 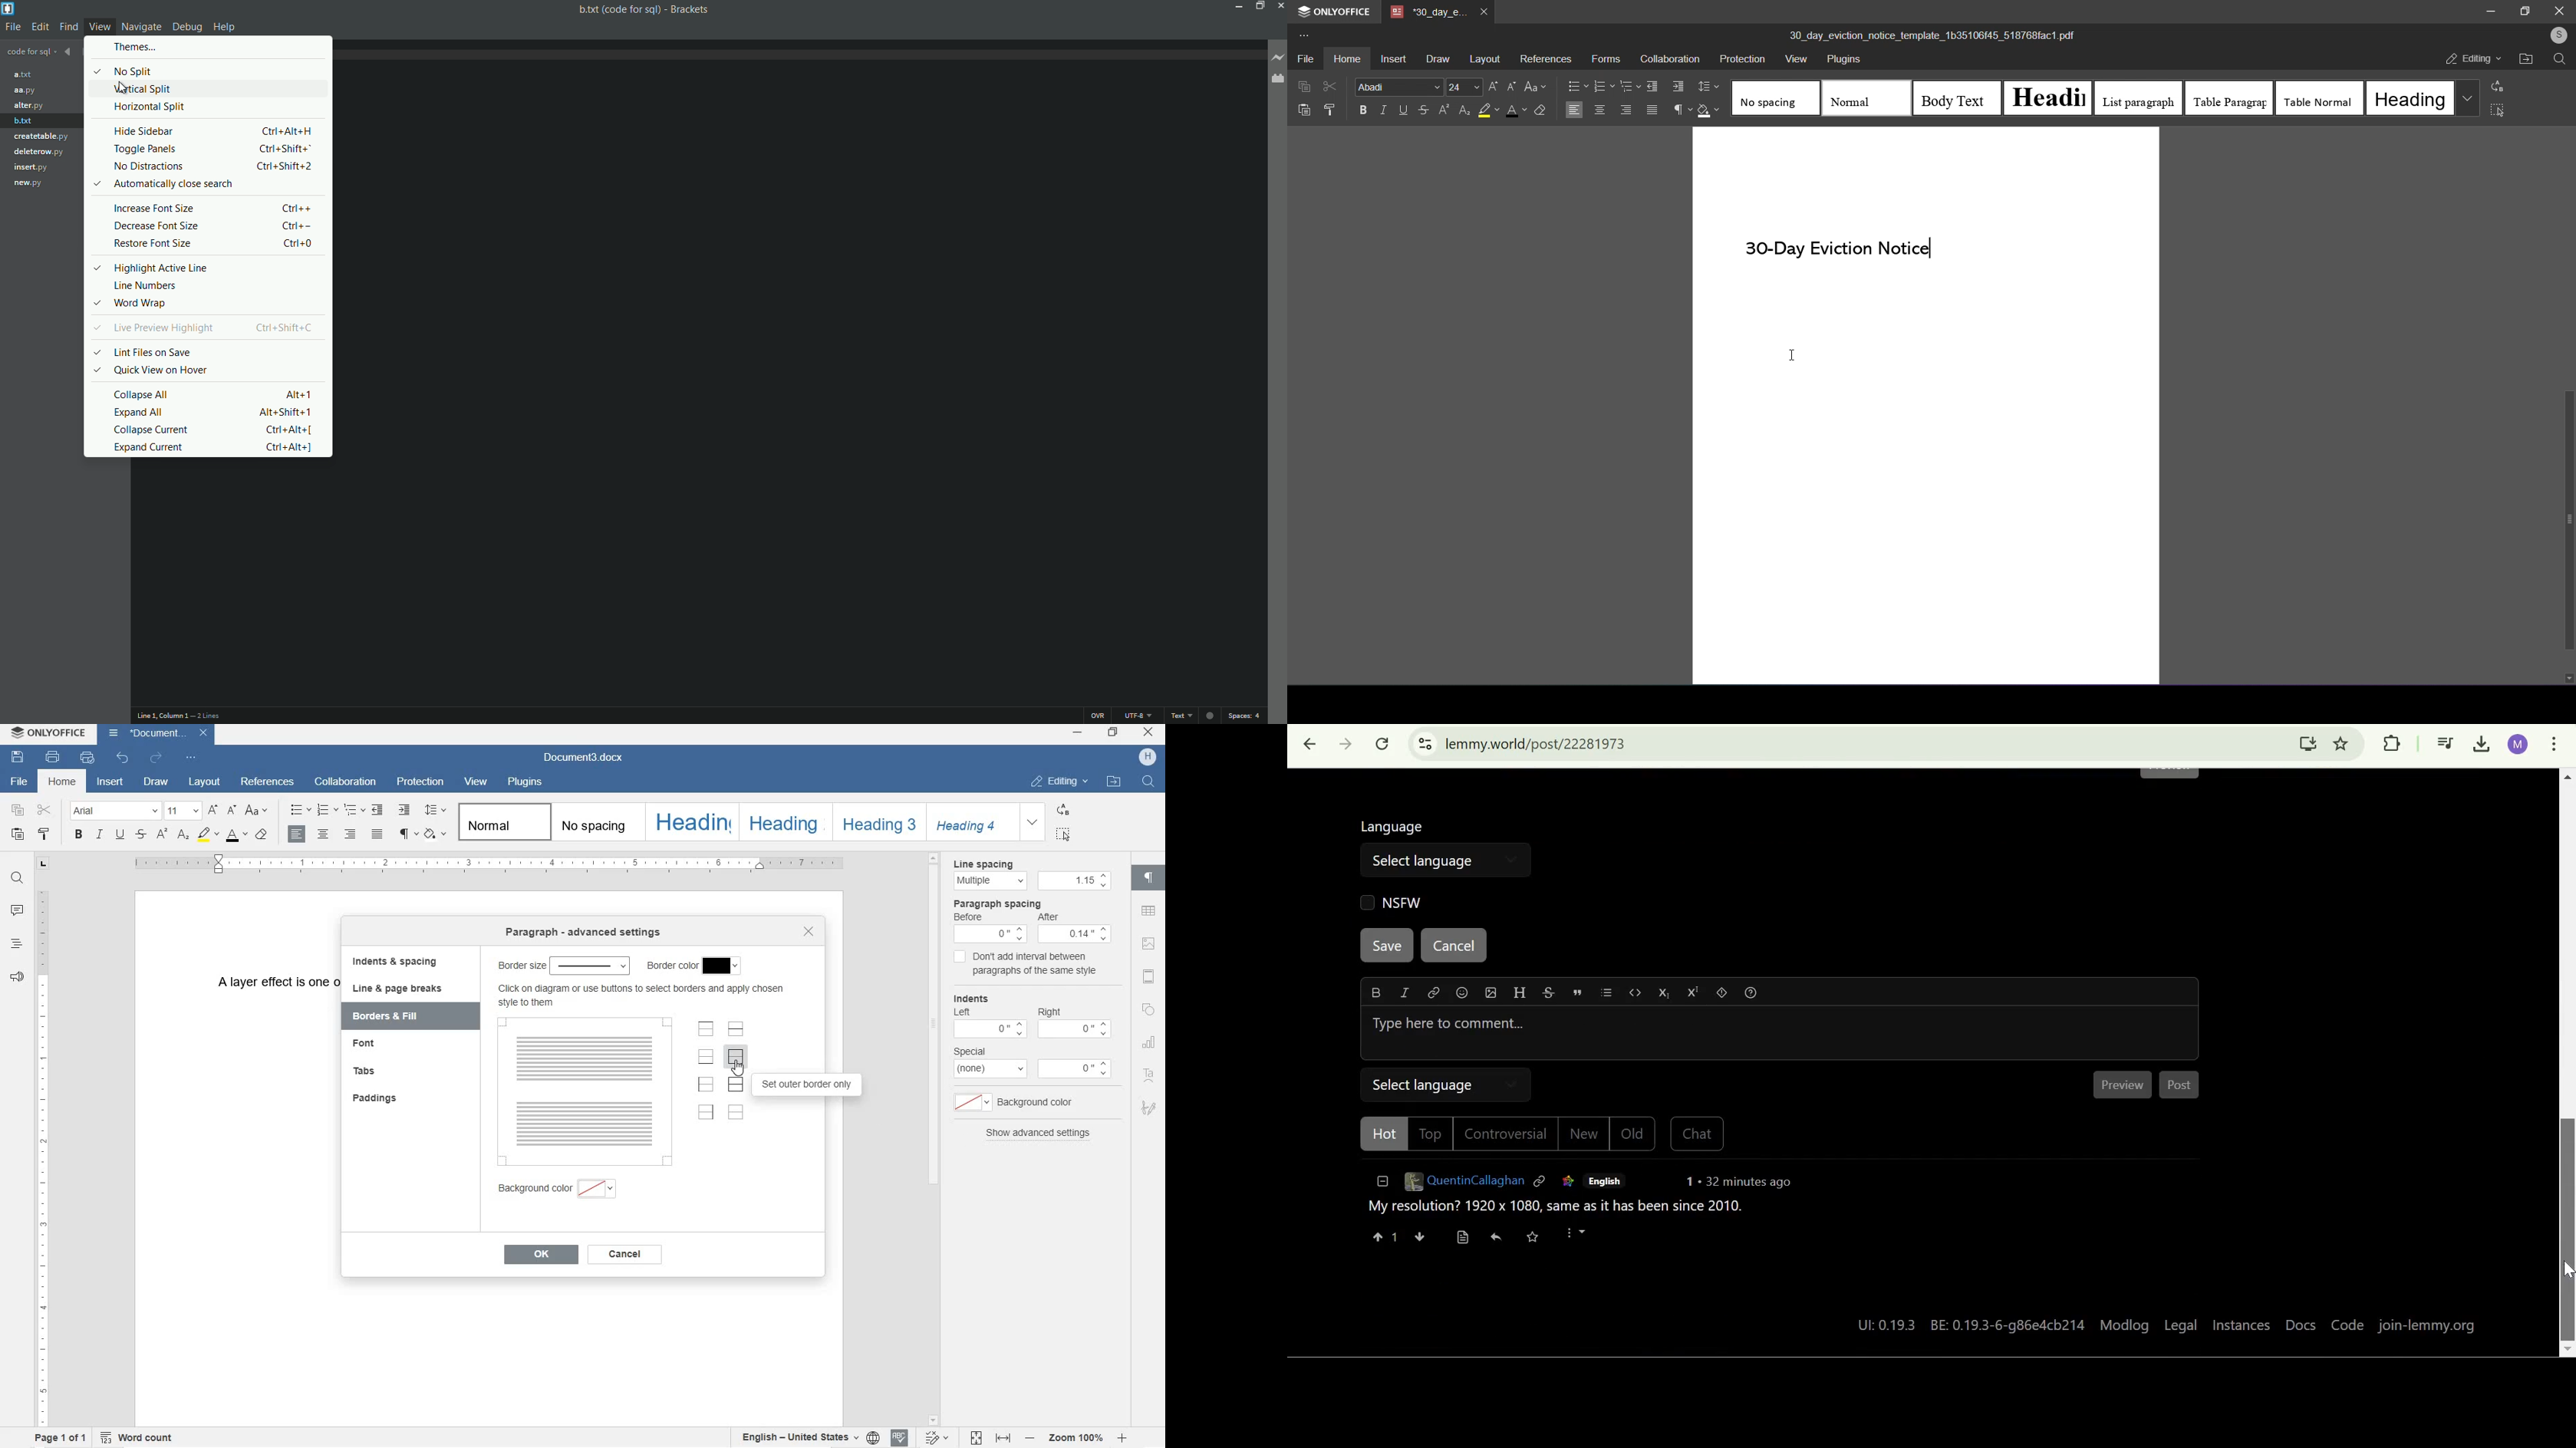 What do you see at coordinates (1389, 902) in the screenshot?
I see `NSFW` at bounding box center [1389, 902].